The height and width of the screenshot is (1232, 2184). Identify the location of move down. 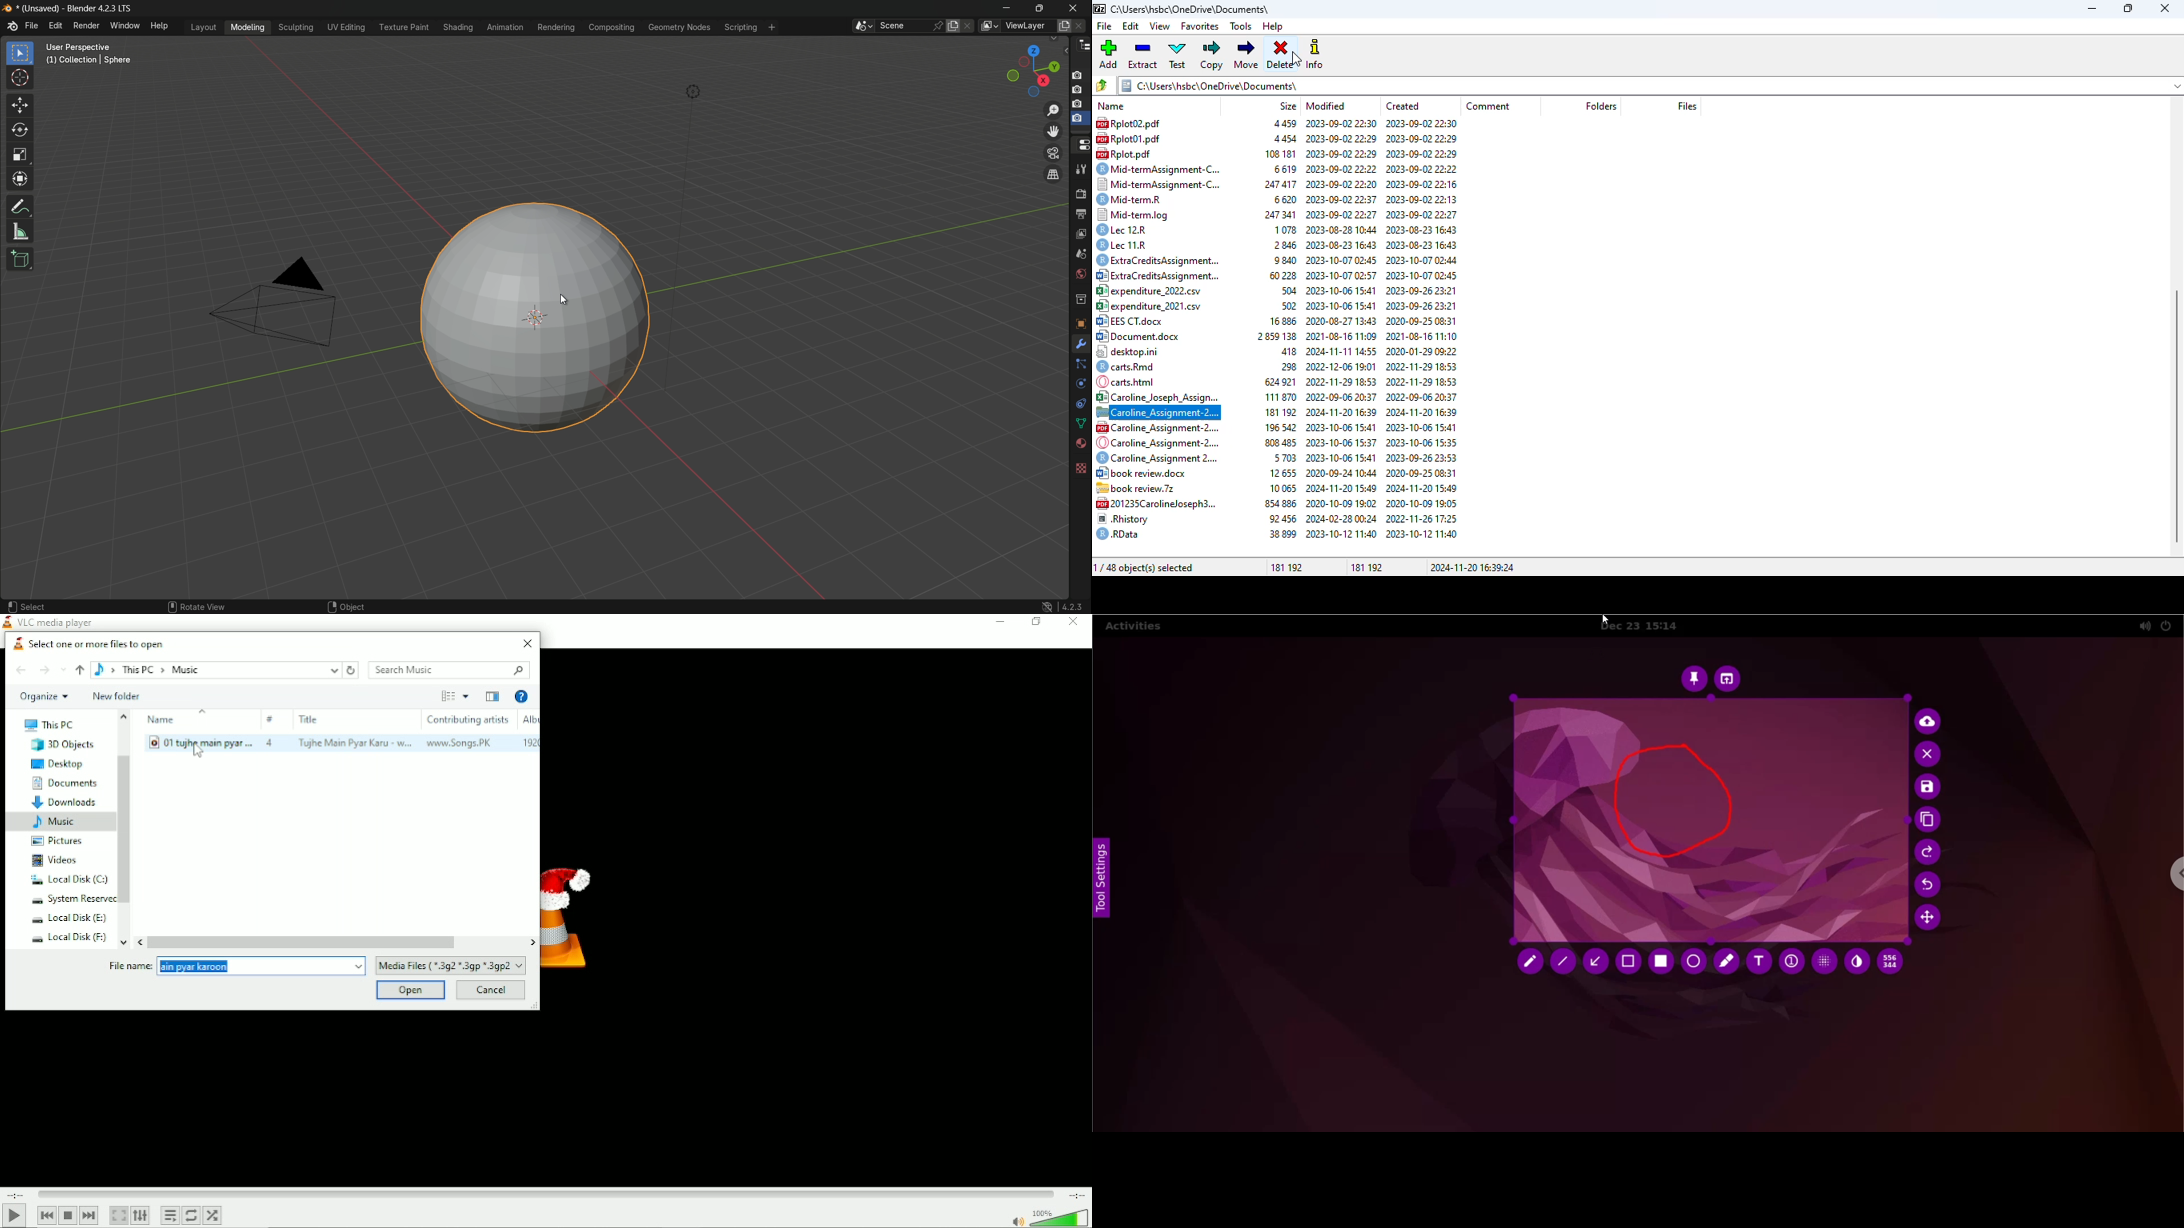
(125, 941).